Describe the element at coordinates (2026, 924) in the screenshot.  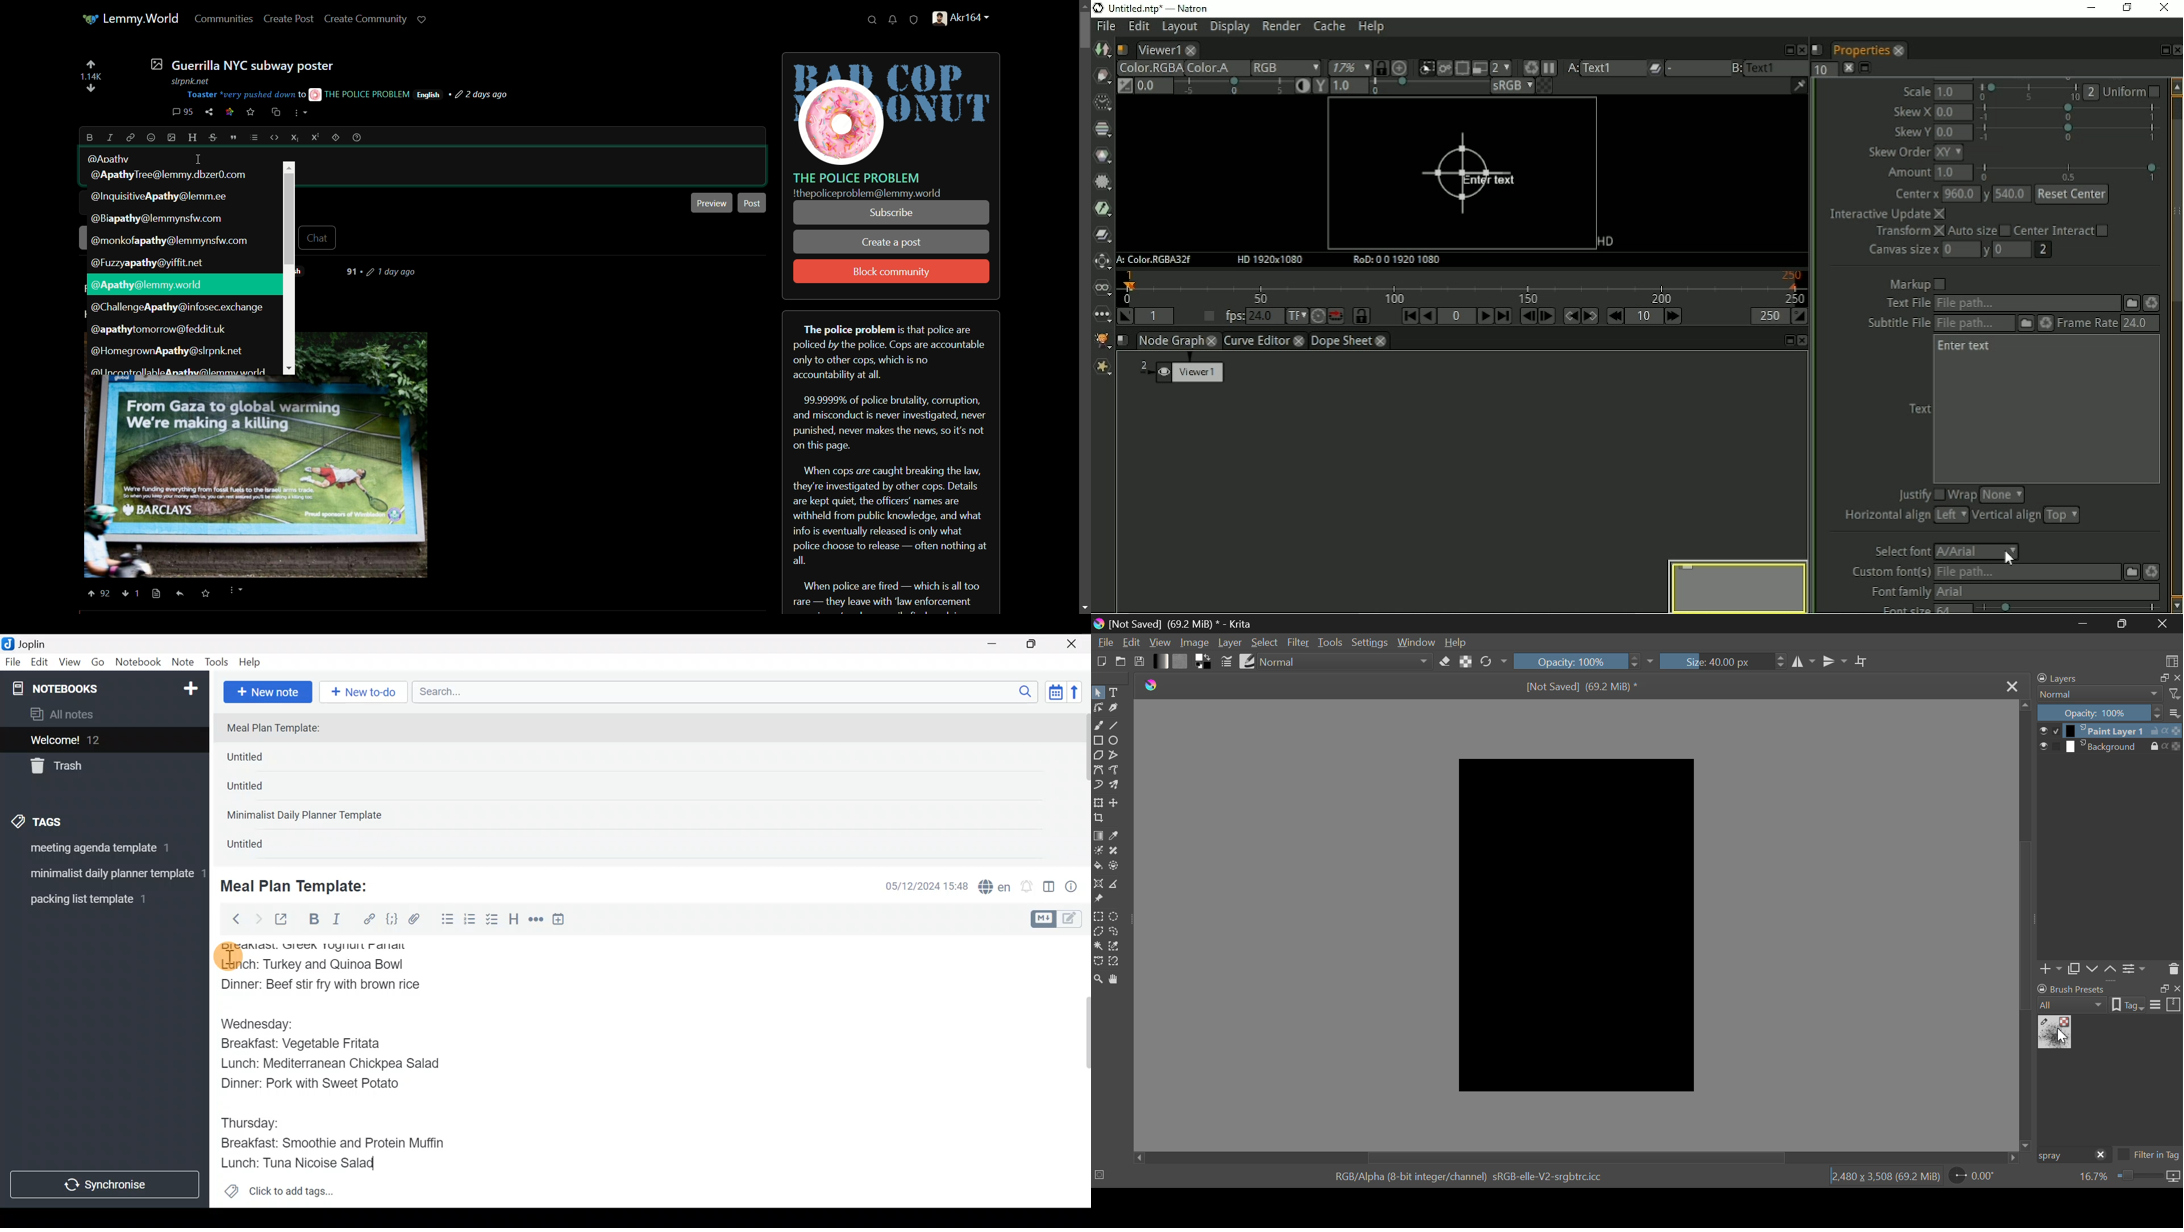
I see `Scroll Bar` at that location.